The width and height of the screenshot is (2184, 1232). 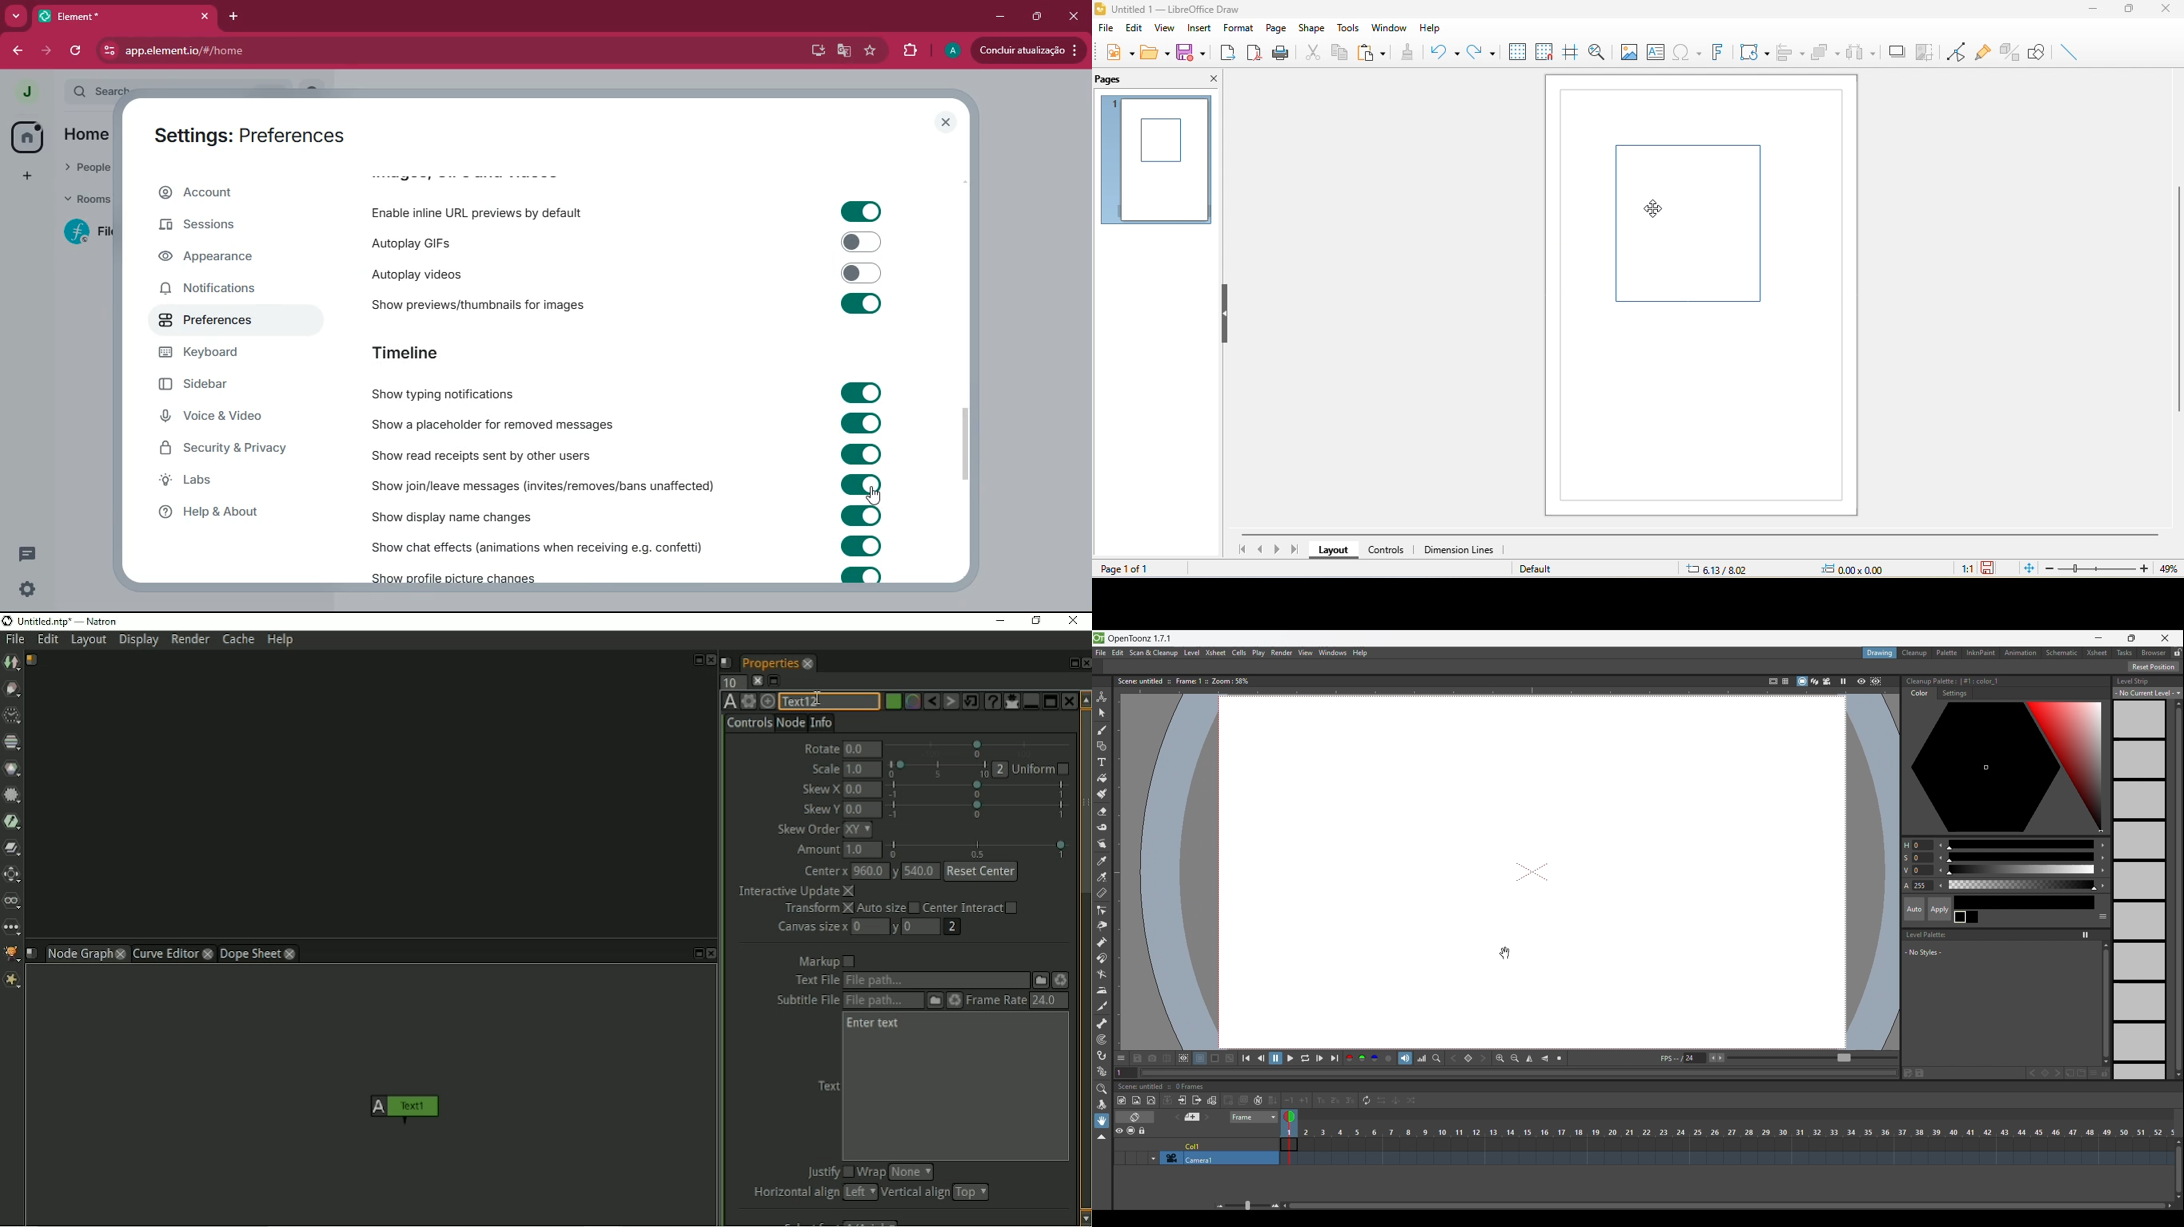 I want to click on Sub camera preview, so click(x=1875, y=681).